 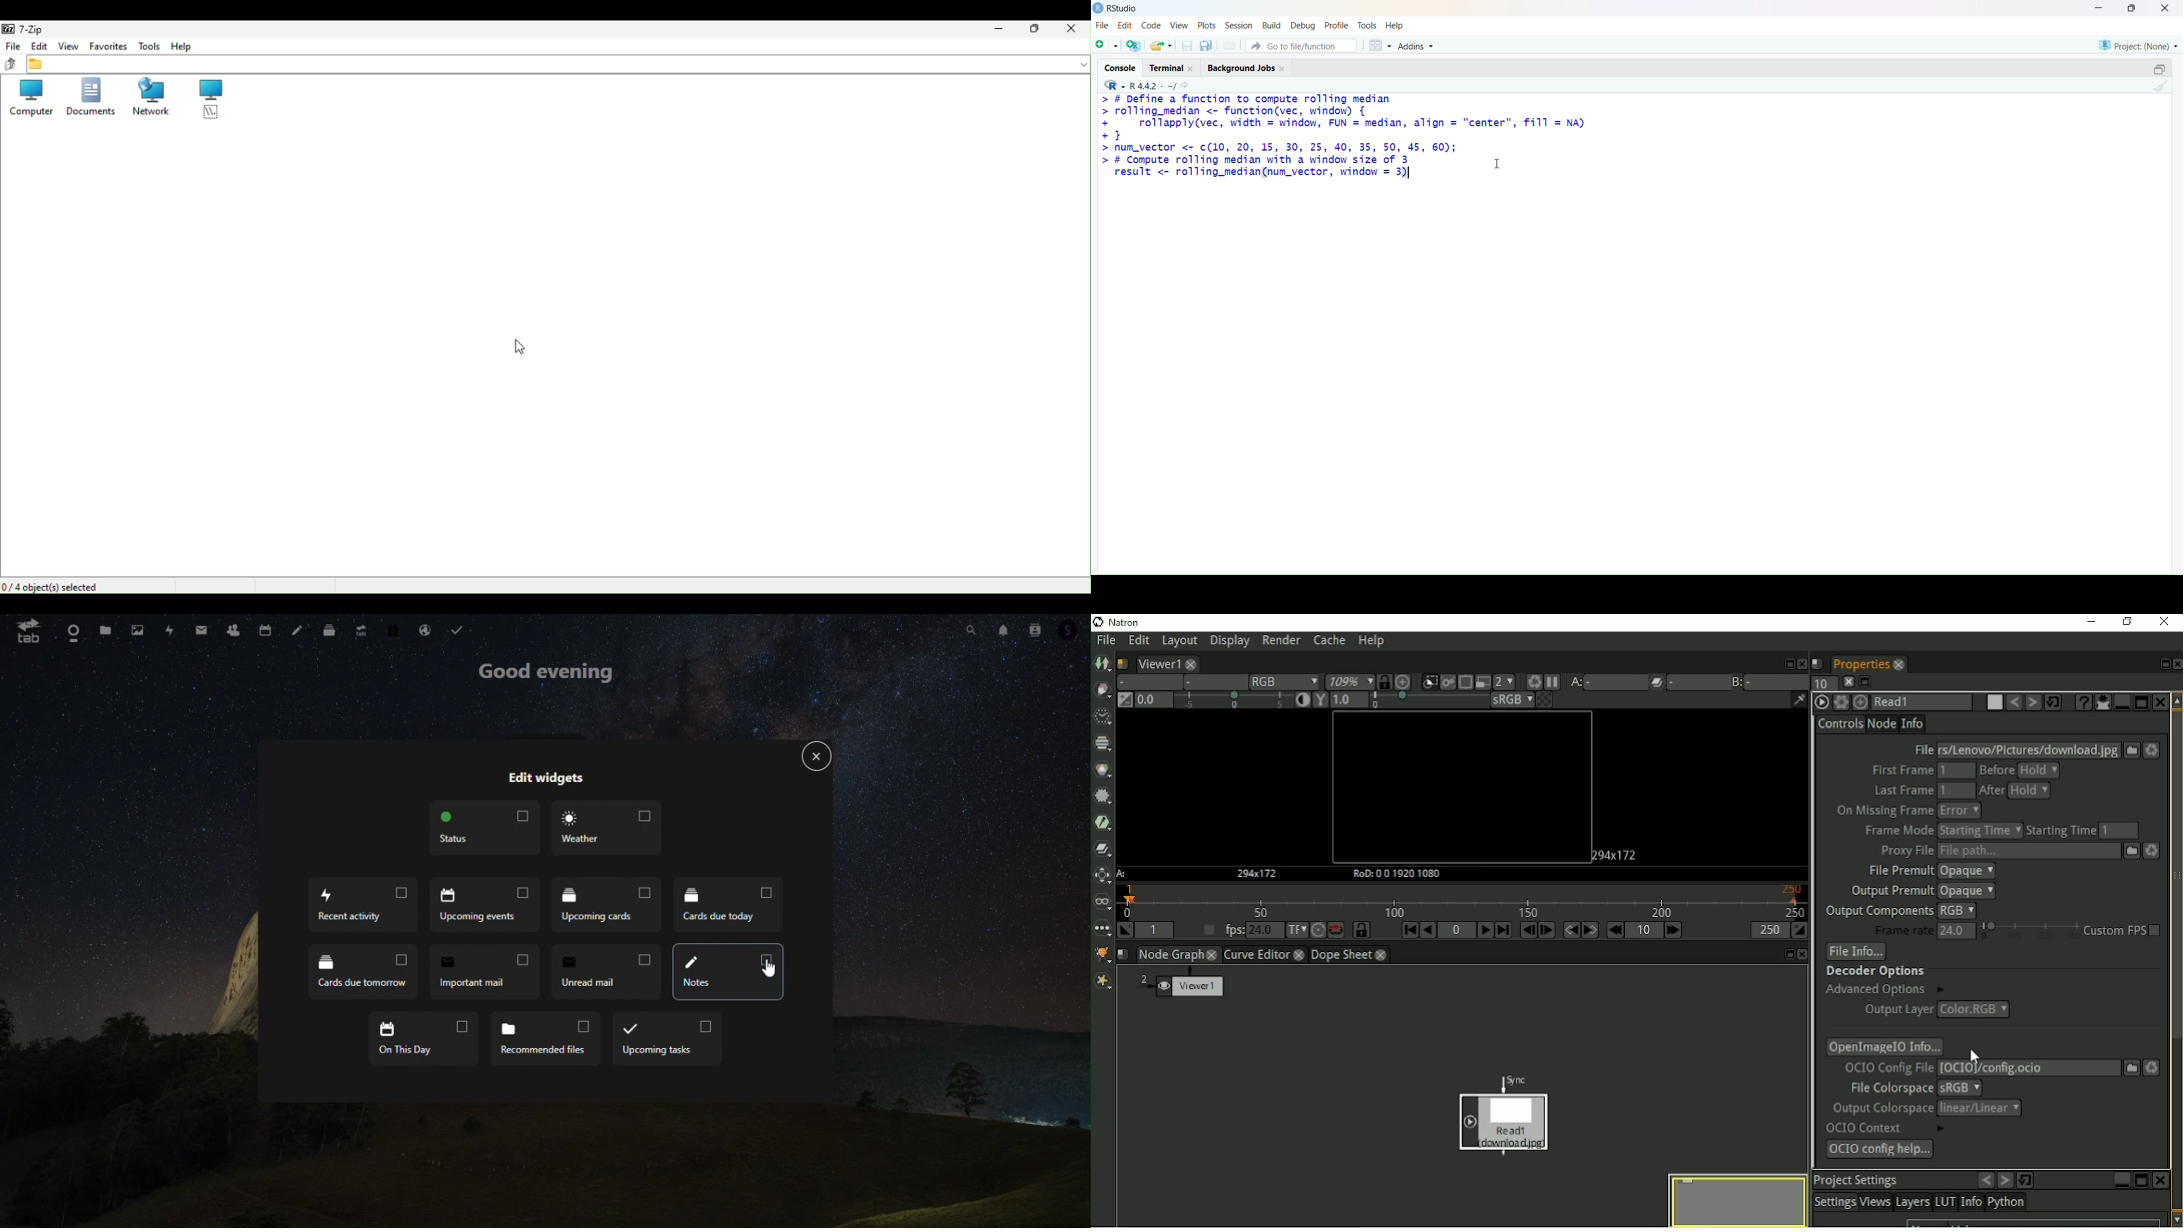 I want to click on clean, so click(x=2161, y=85).